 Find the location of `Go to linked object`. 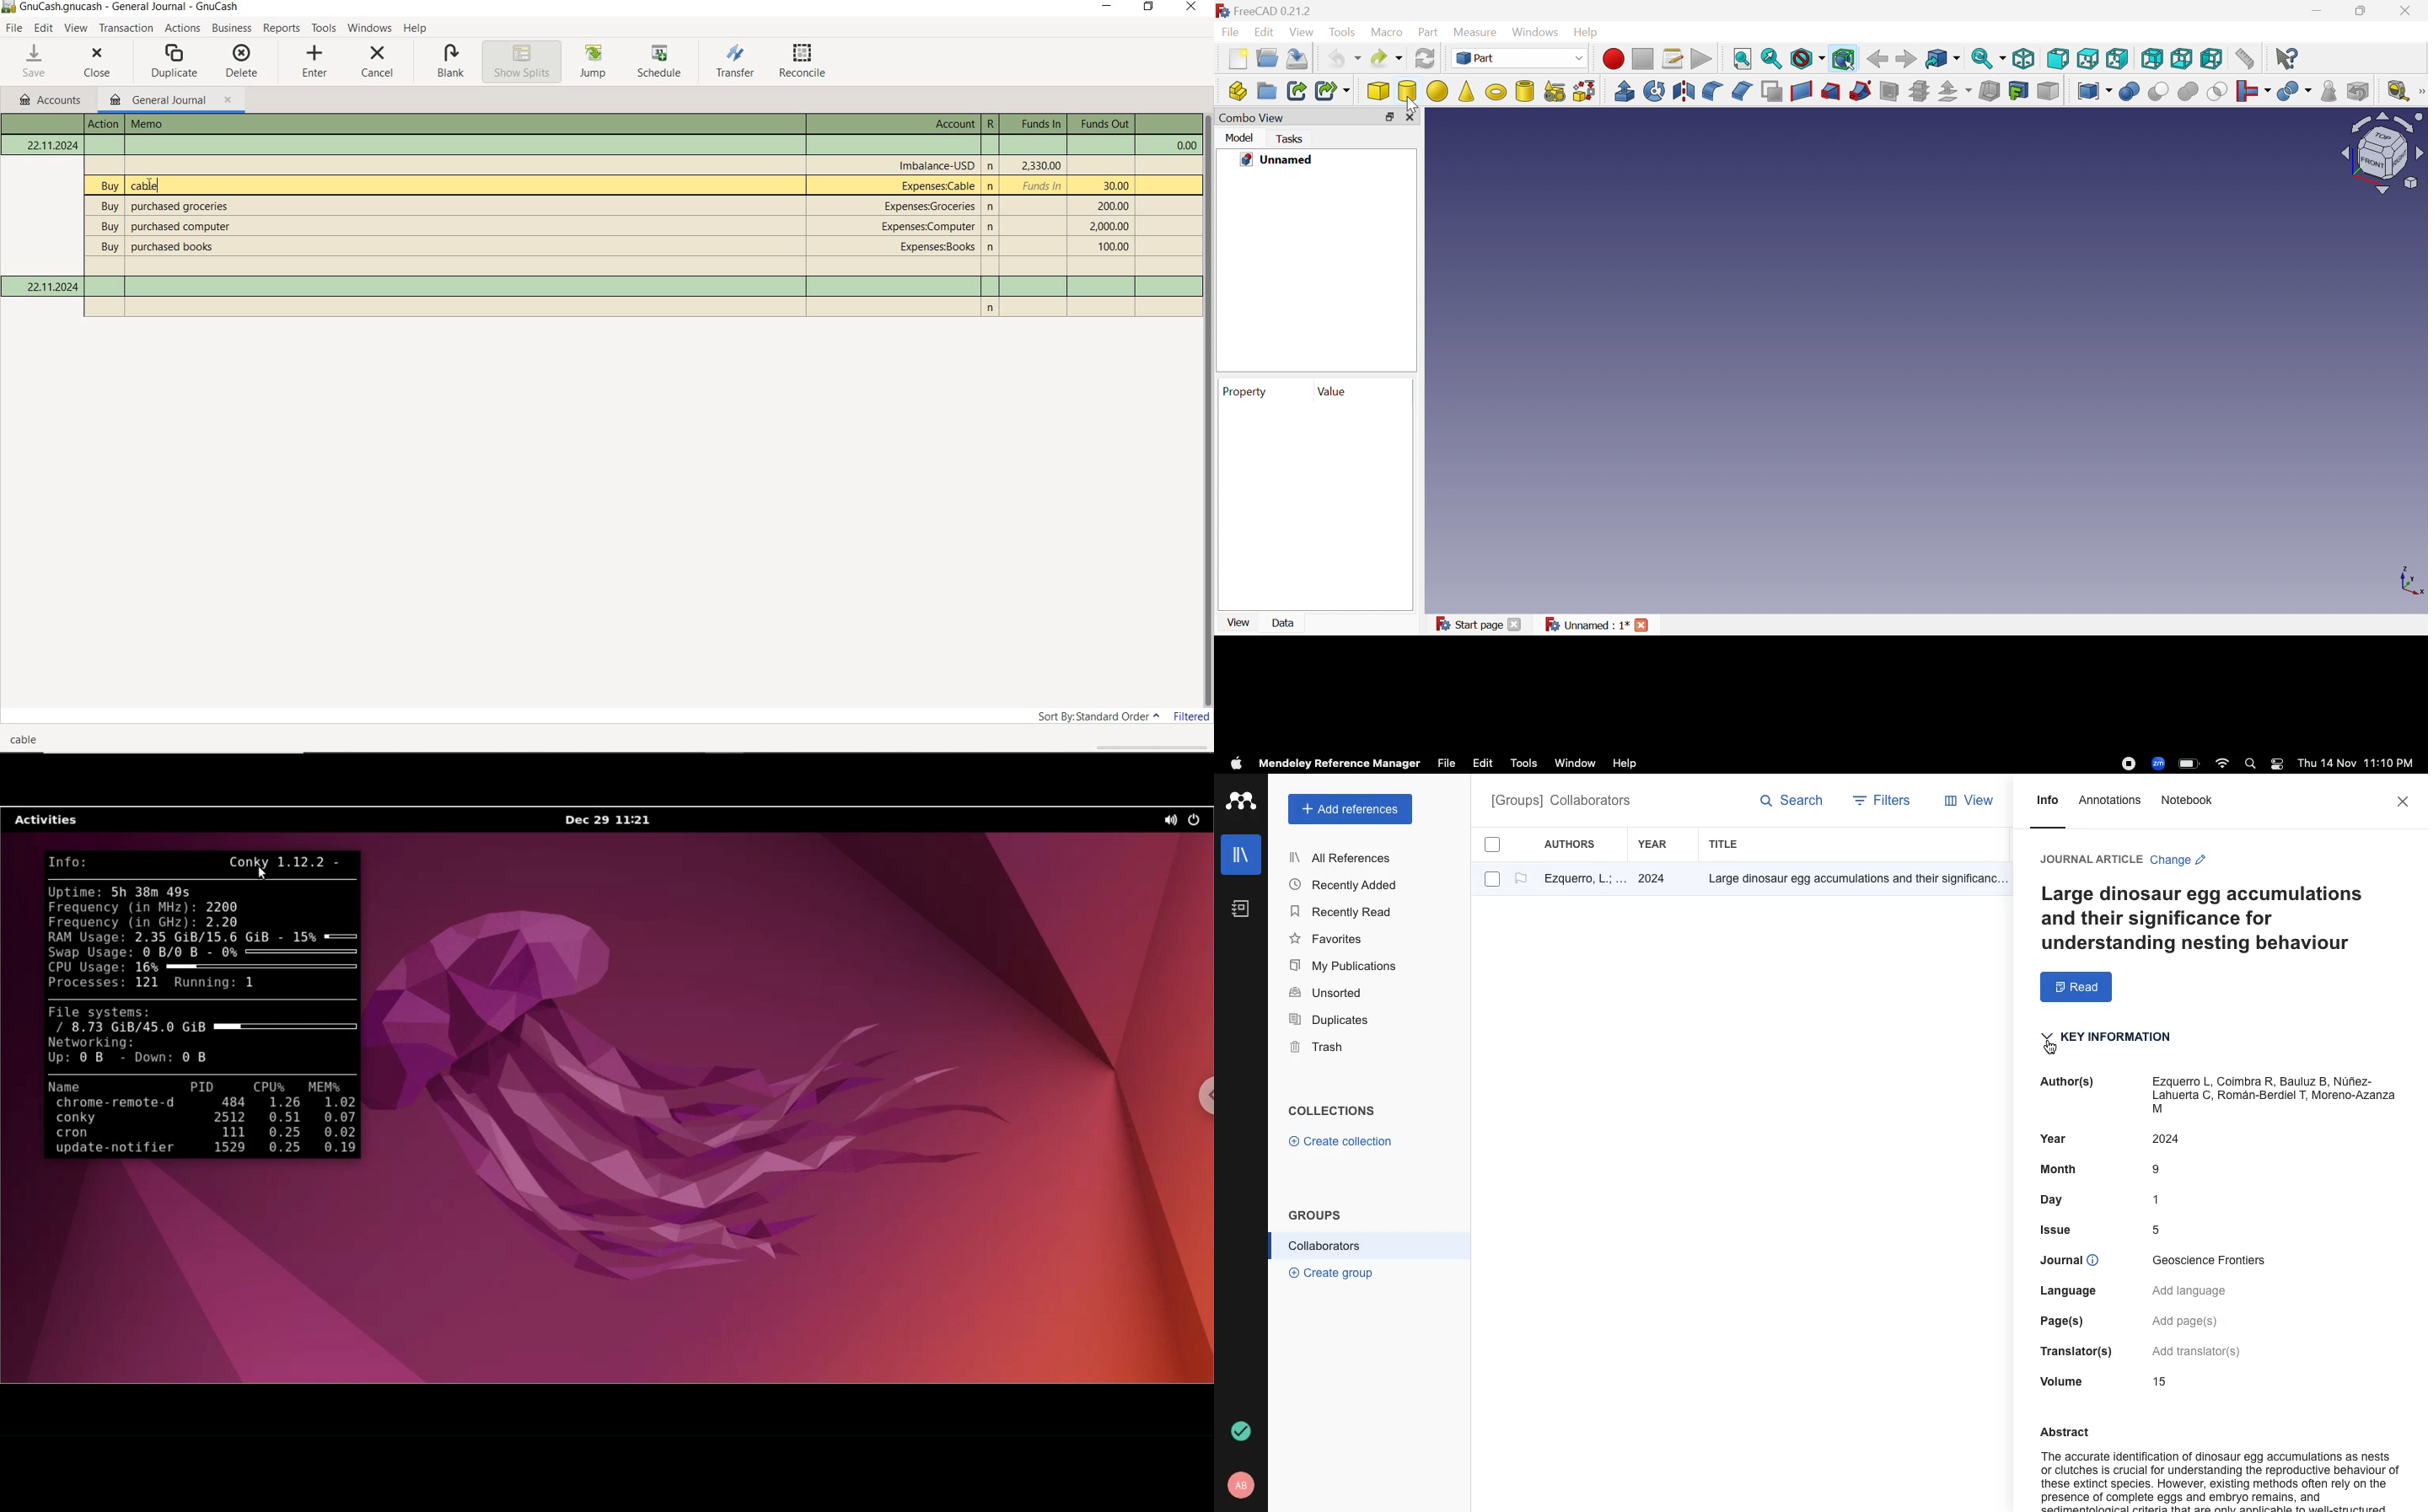

Go to linked object is located at coordinates (1943, 60).